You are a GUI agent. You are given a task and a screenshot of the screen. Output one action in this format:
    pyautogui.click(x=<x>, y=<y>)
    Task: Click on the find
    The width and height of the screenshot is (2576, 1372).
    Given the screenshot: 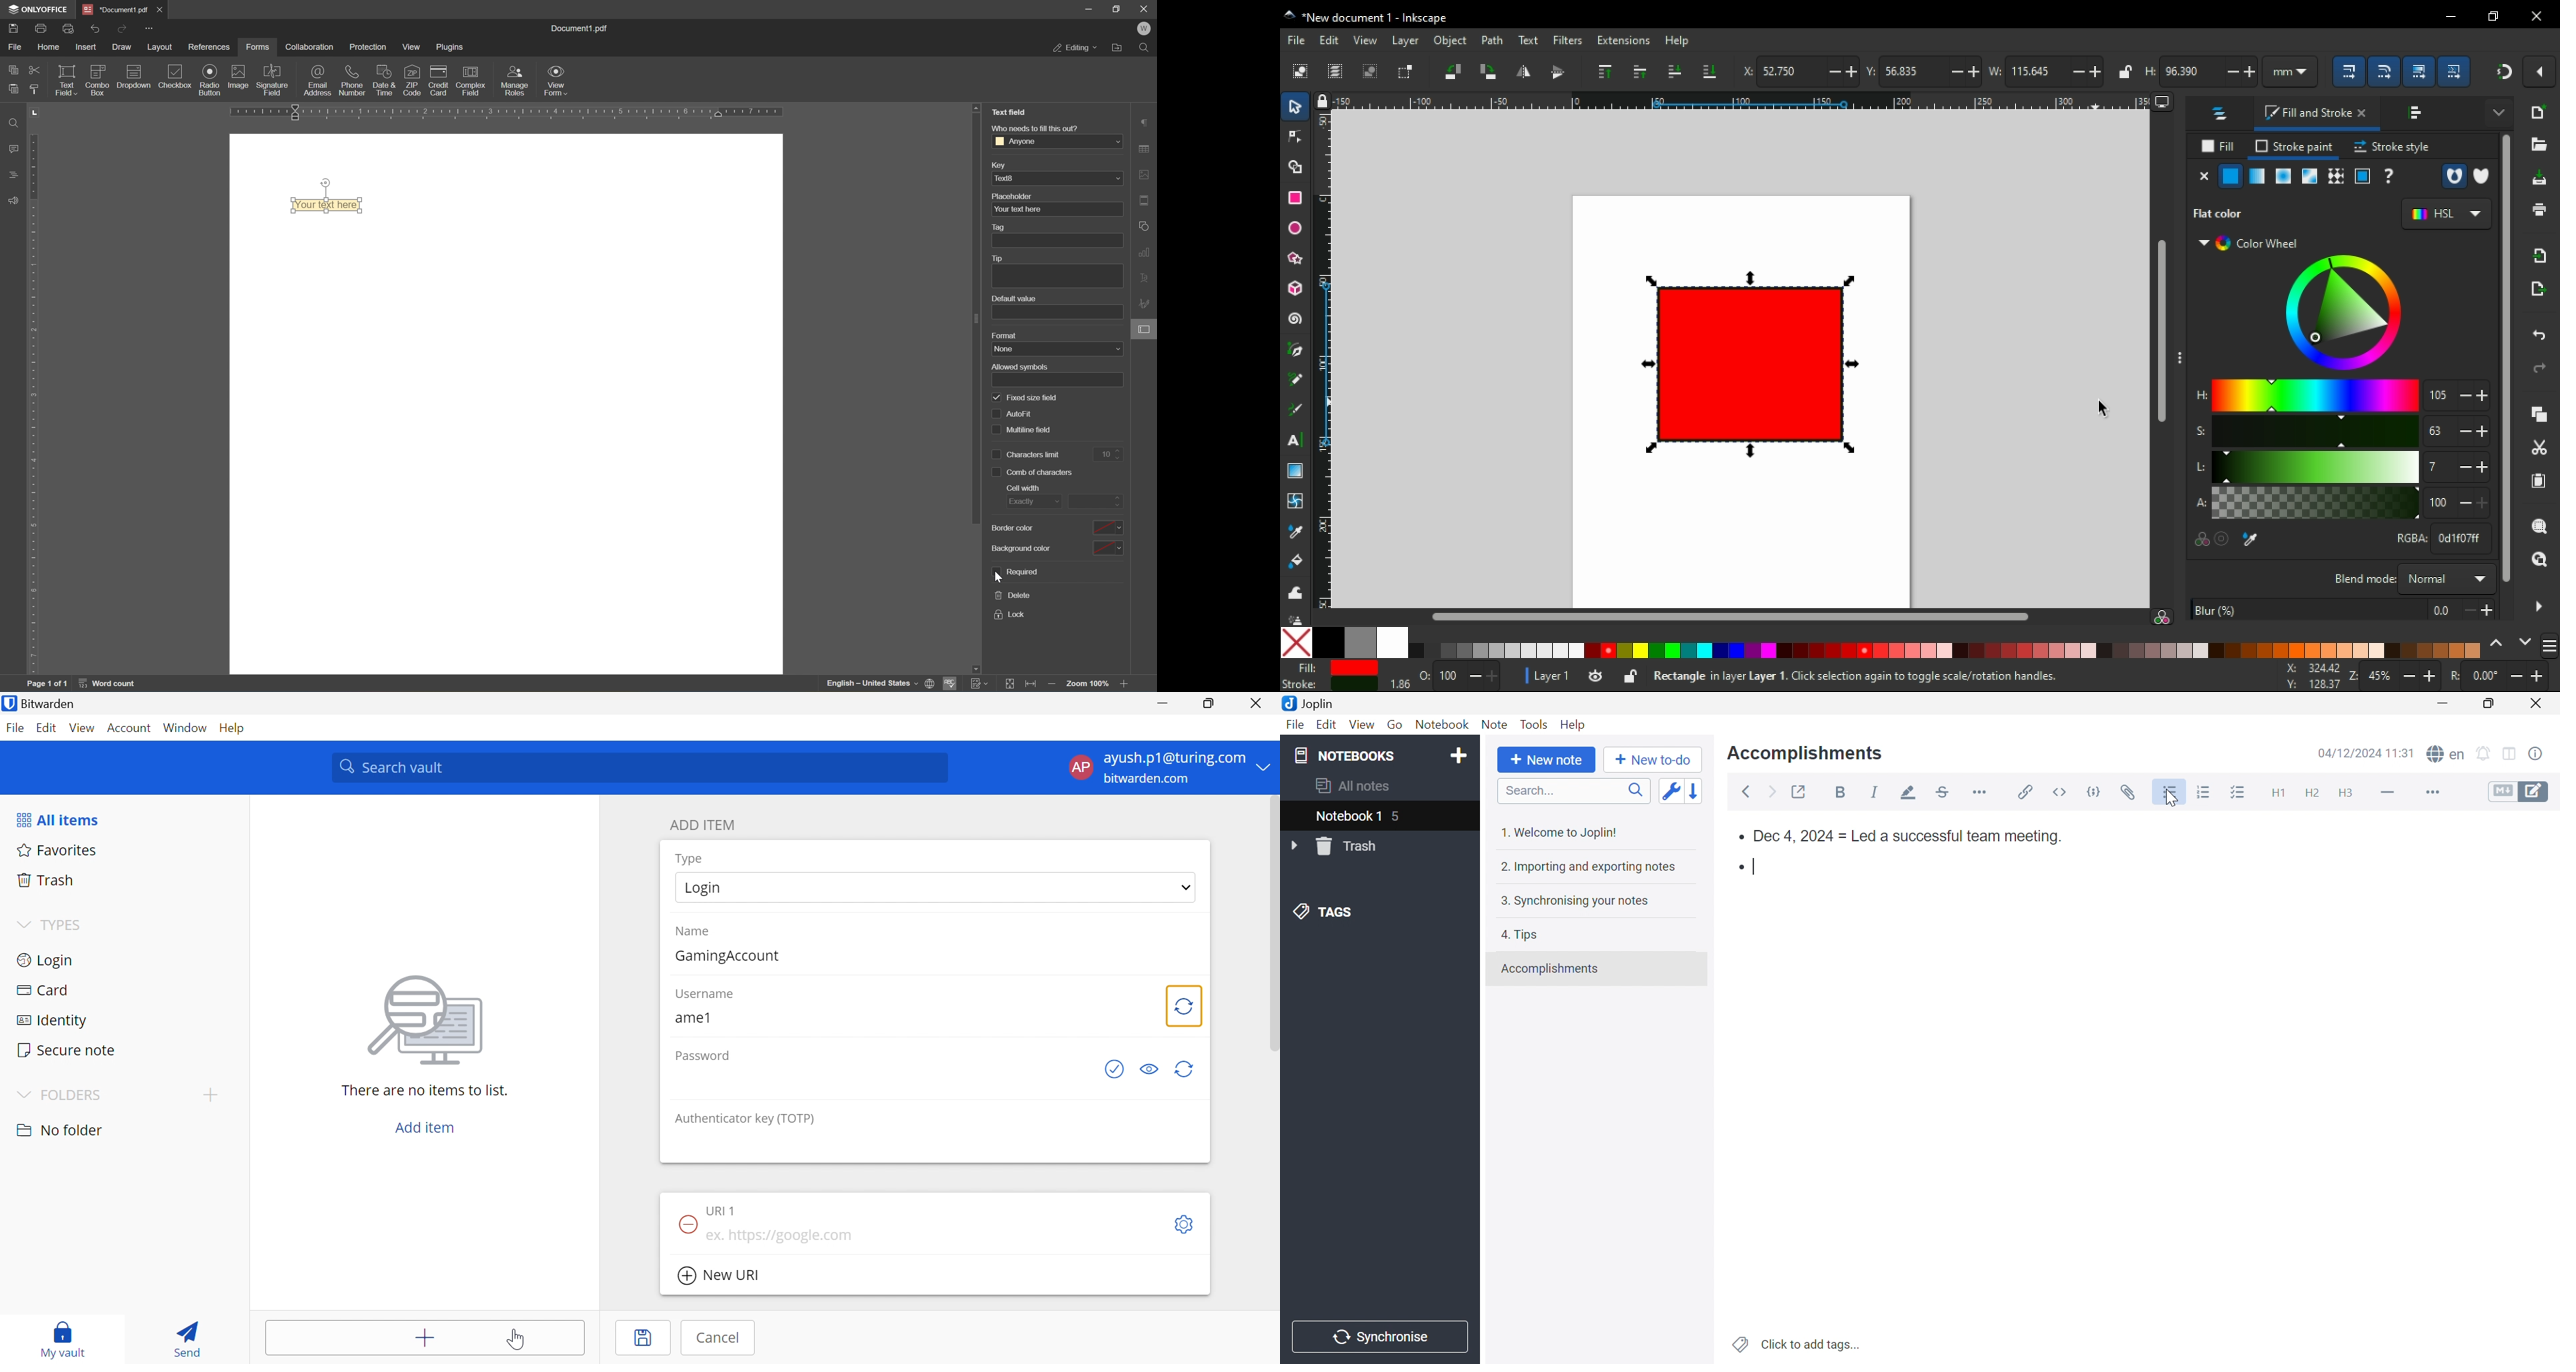 What is the action you would take?
    pyautogui.click(x=1144, y=48)
    